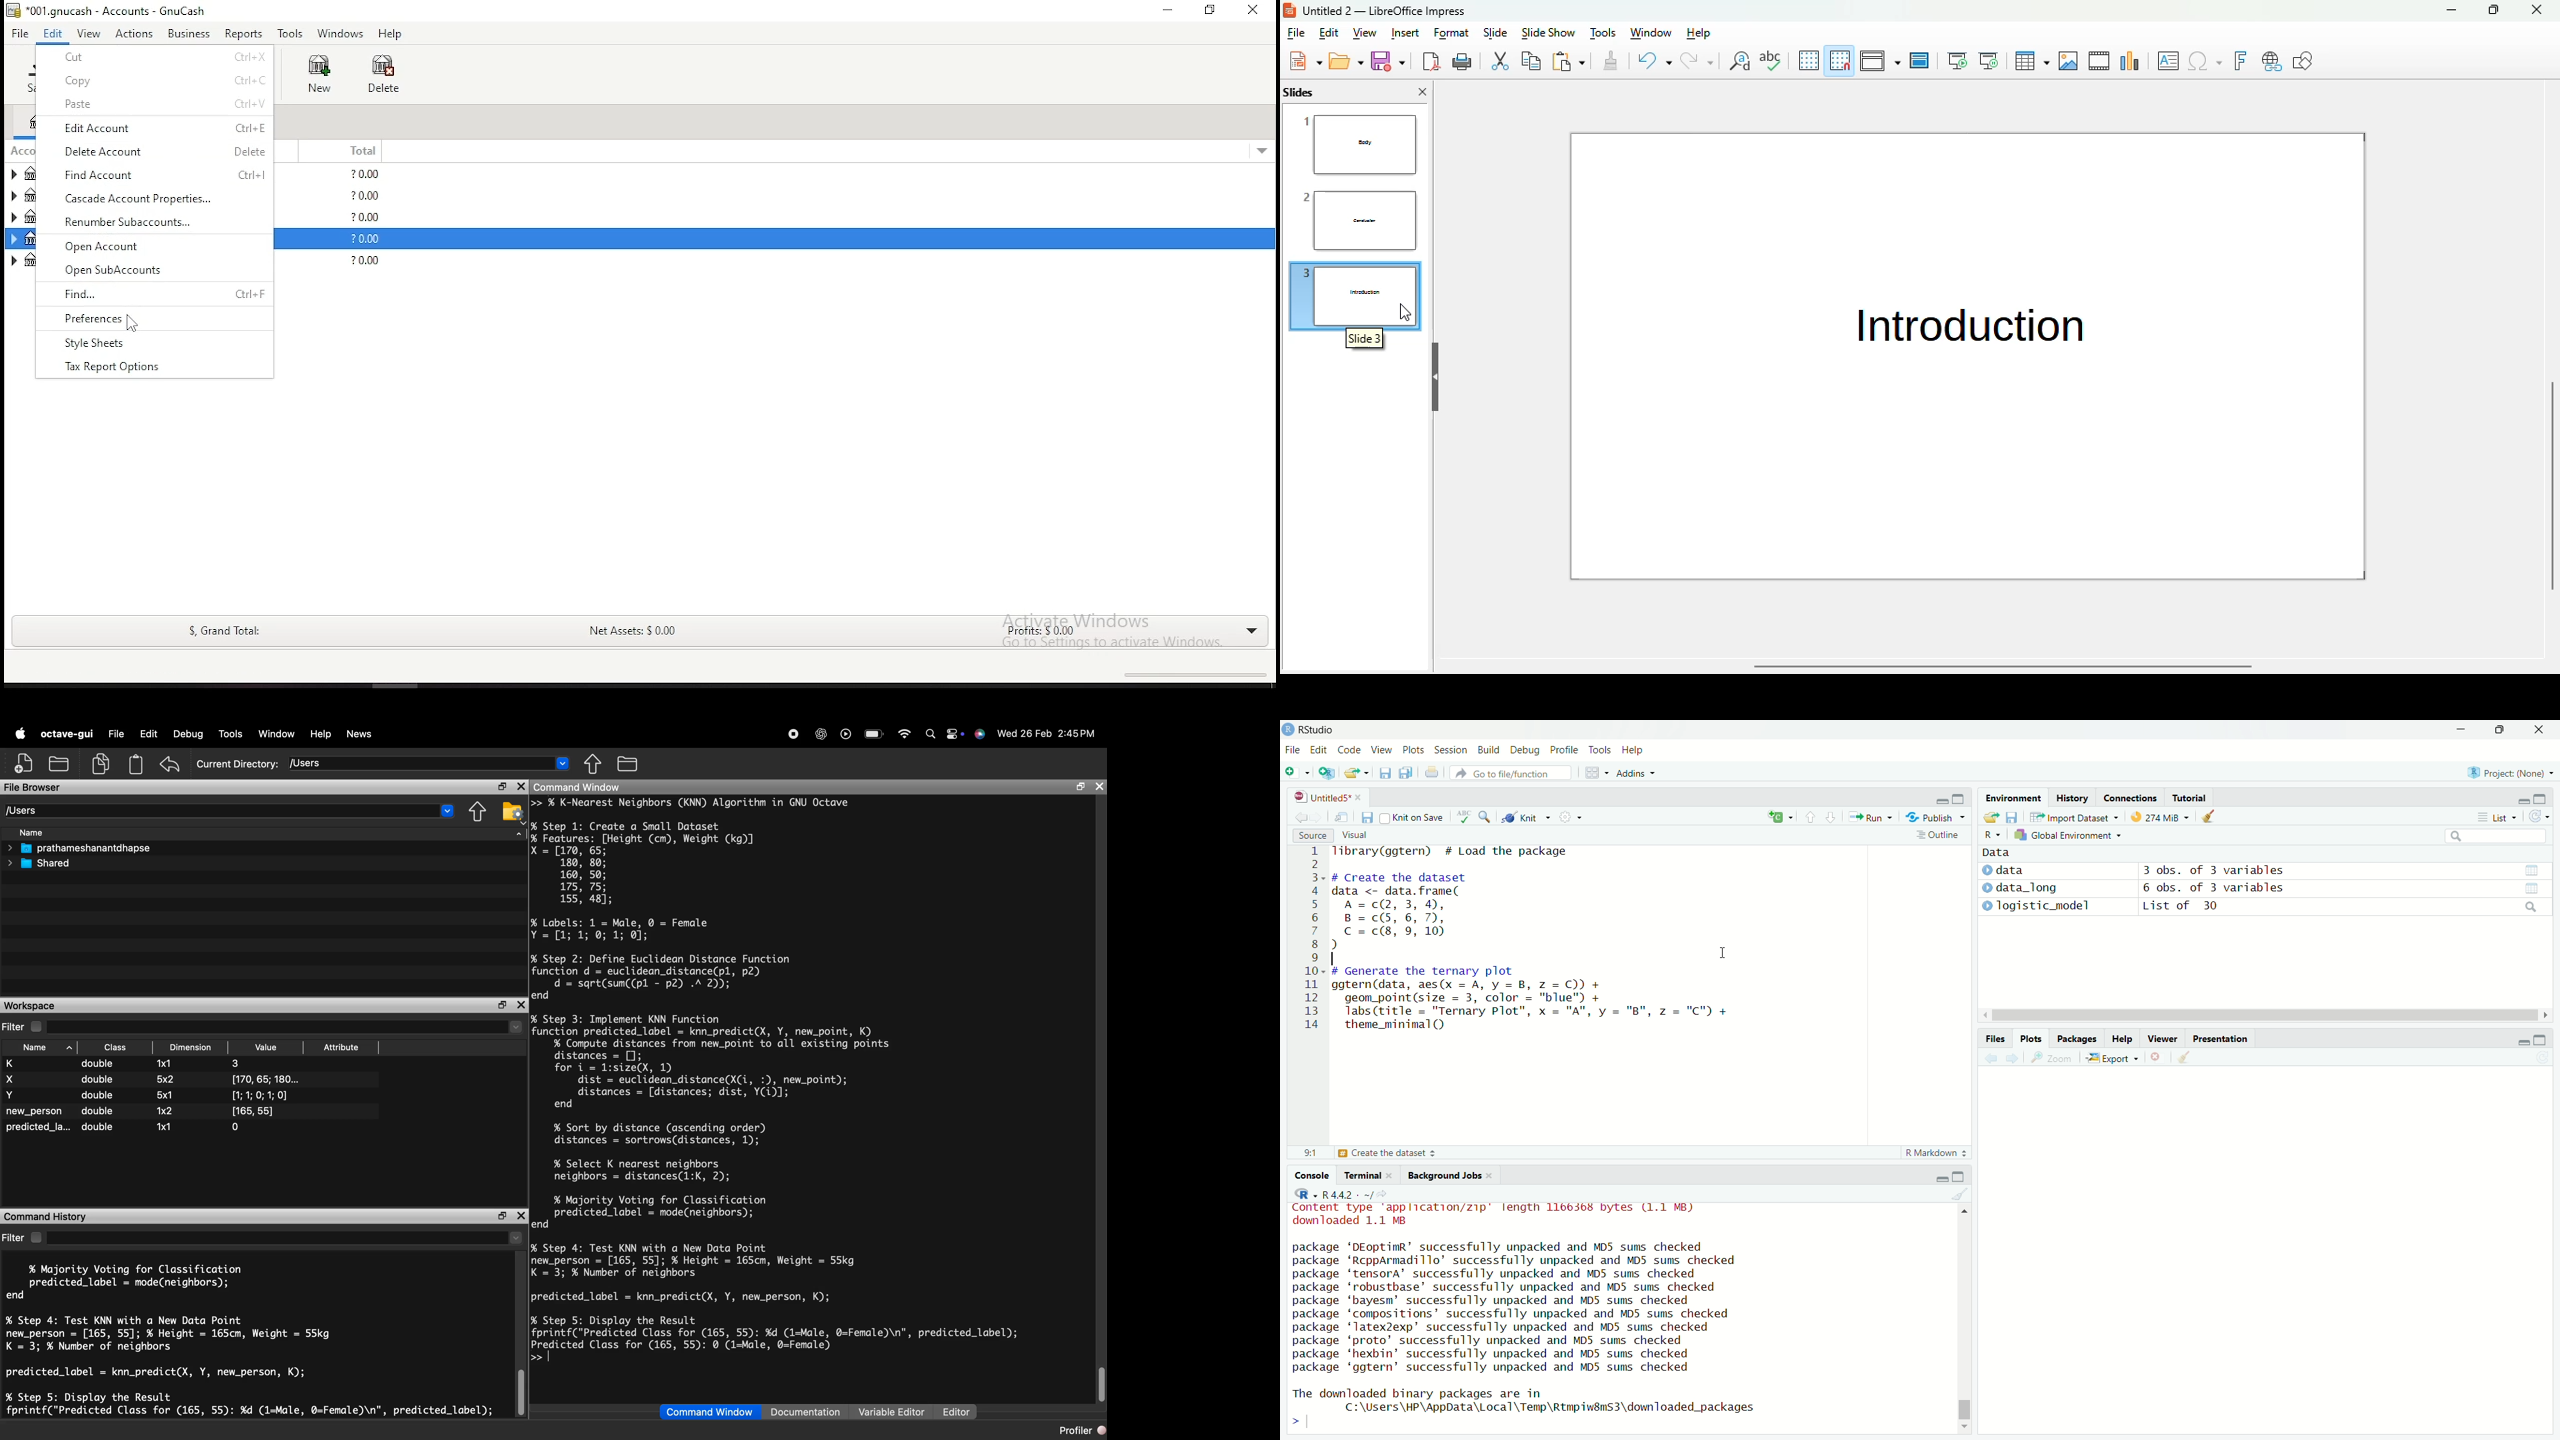 This screenshot has height=1456, width=2576. I want to click on vertical scroll bar, so click(2551, 486).